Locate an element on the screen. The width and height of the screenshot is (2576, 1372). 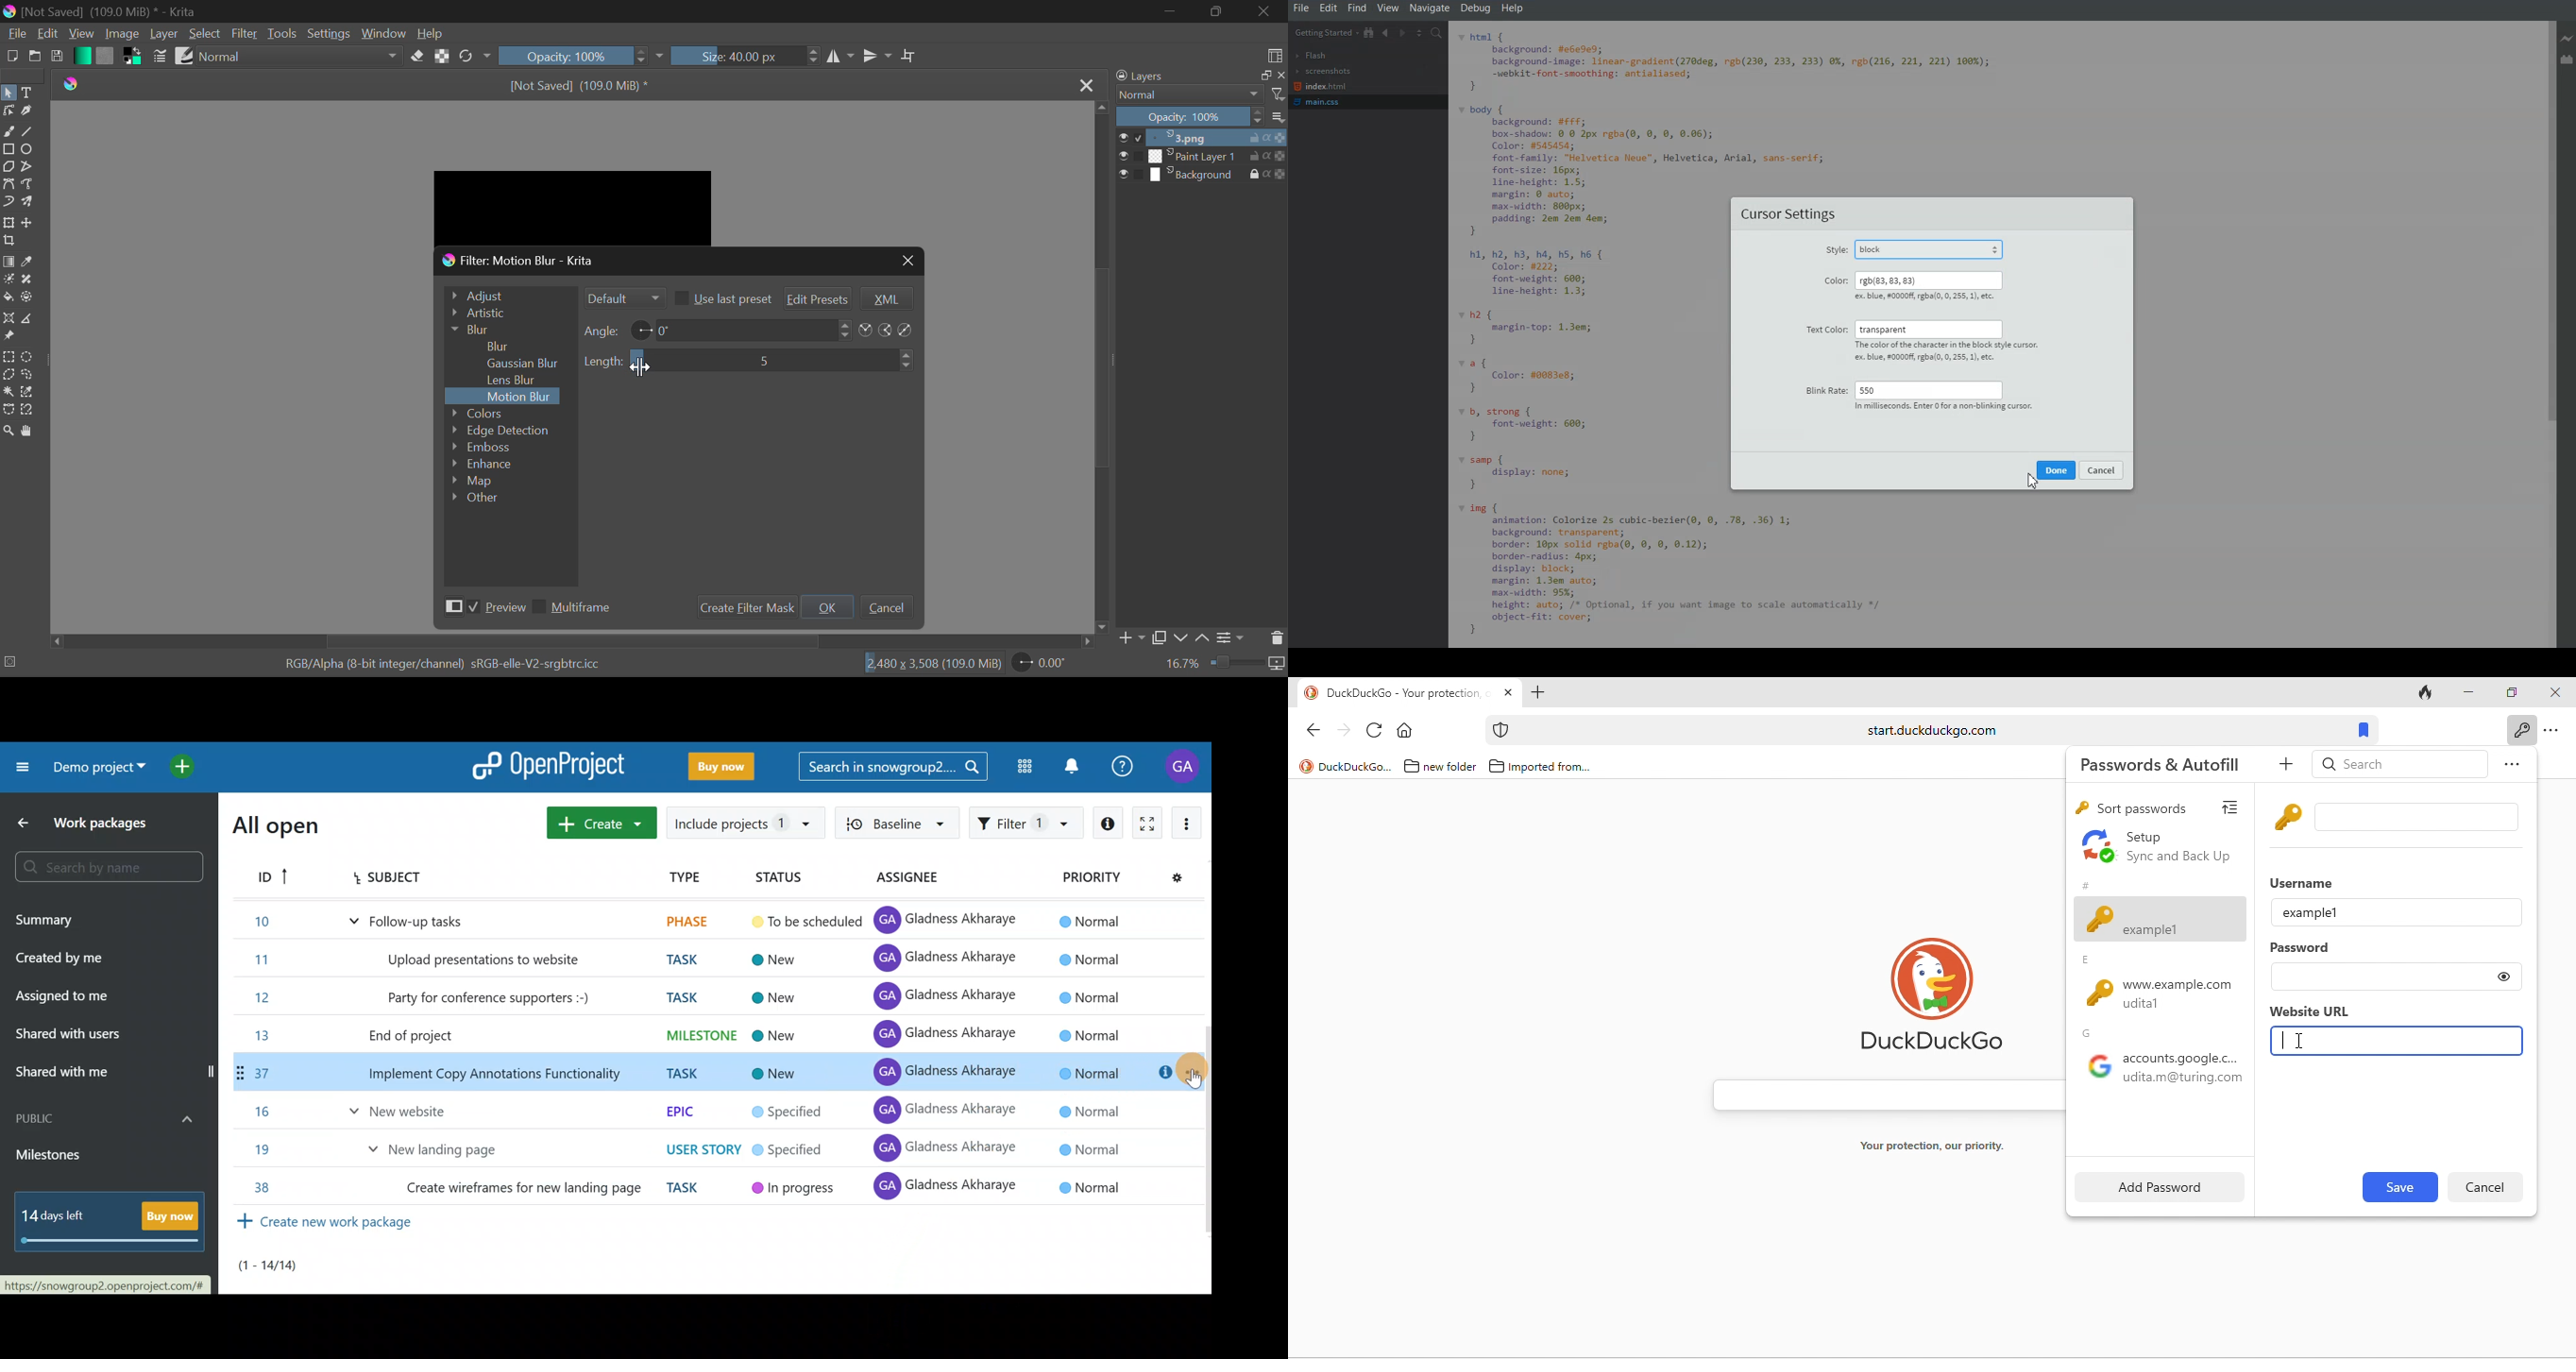
folder icon is located at coordinates (1412, 766).